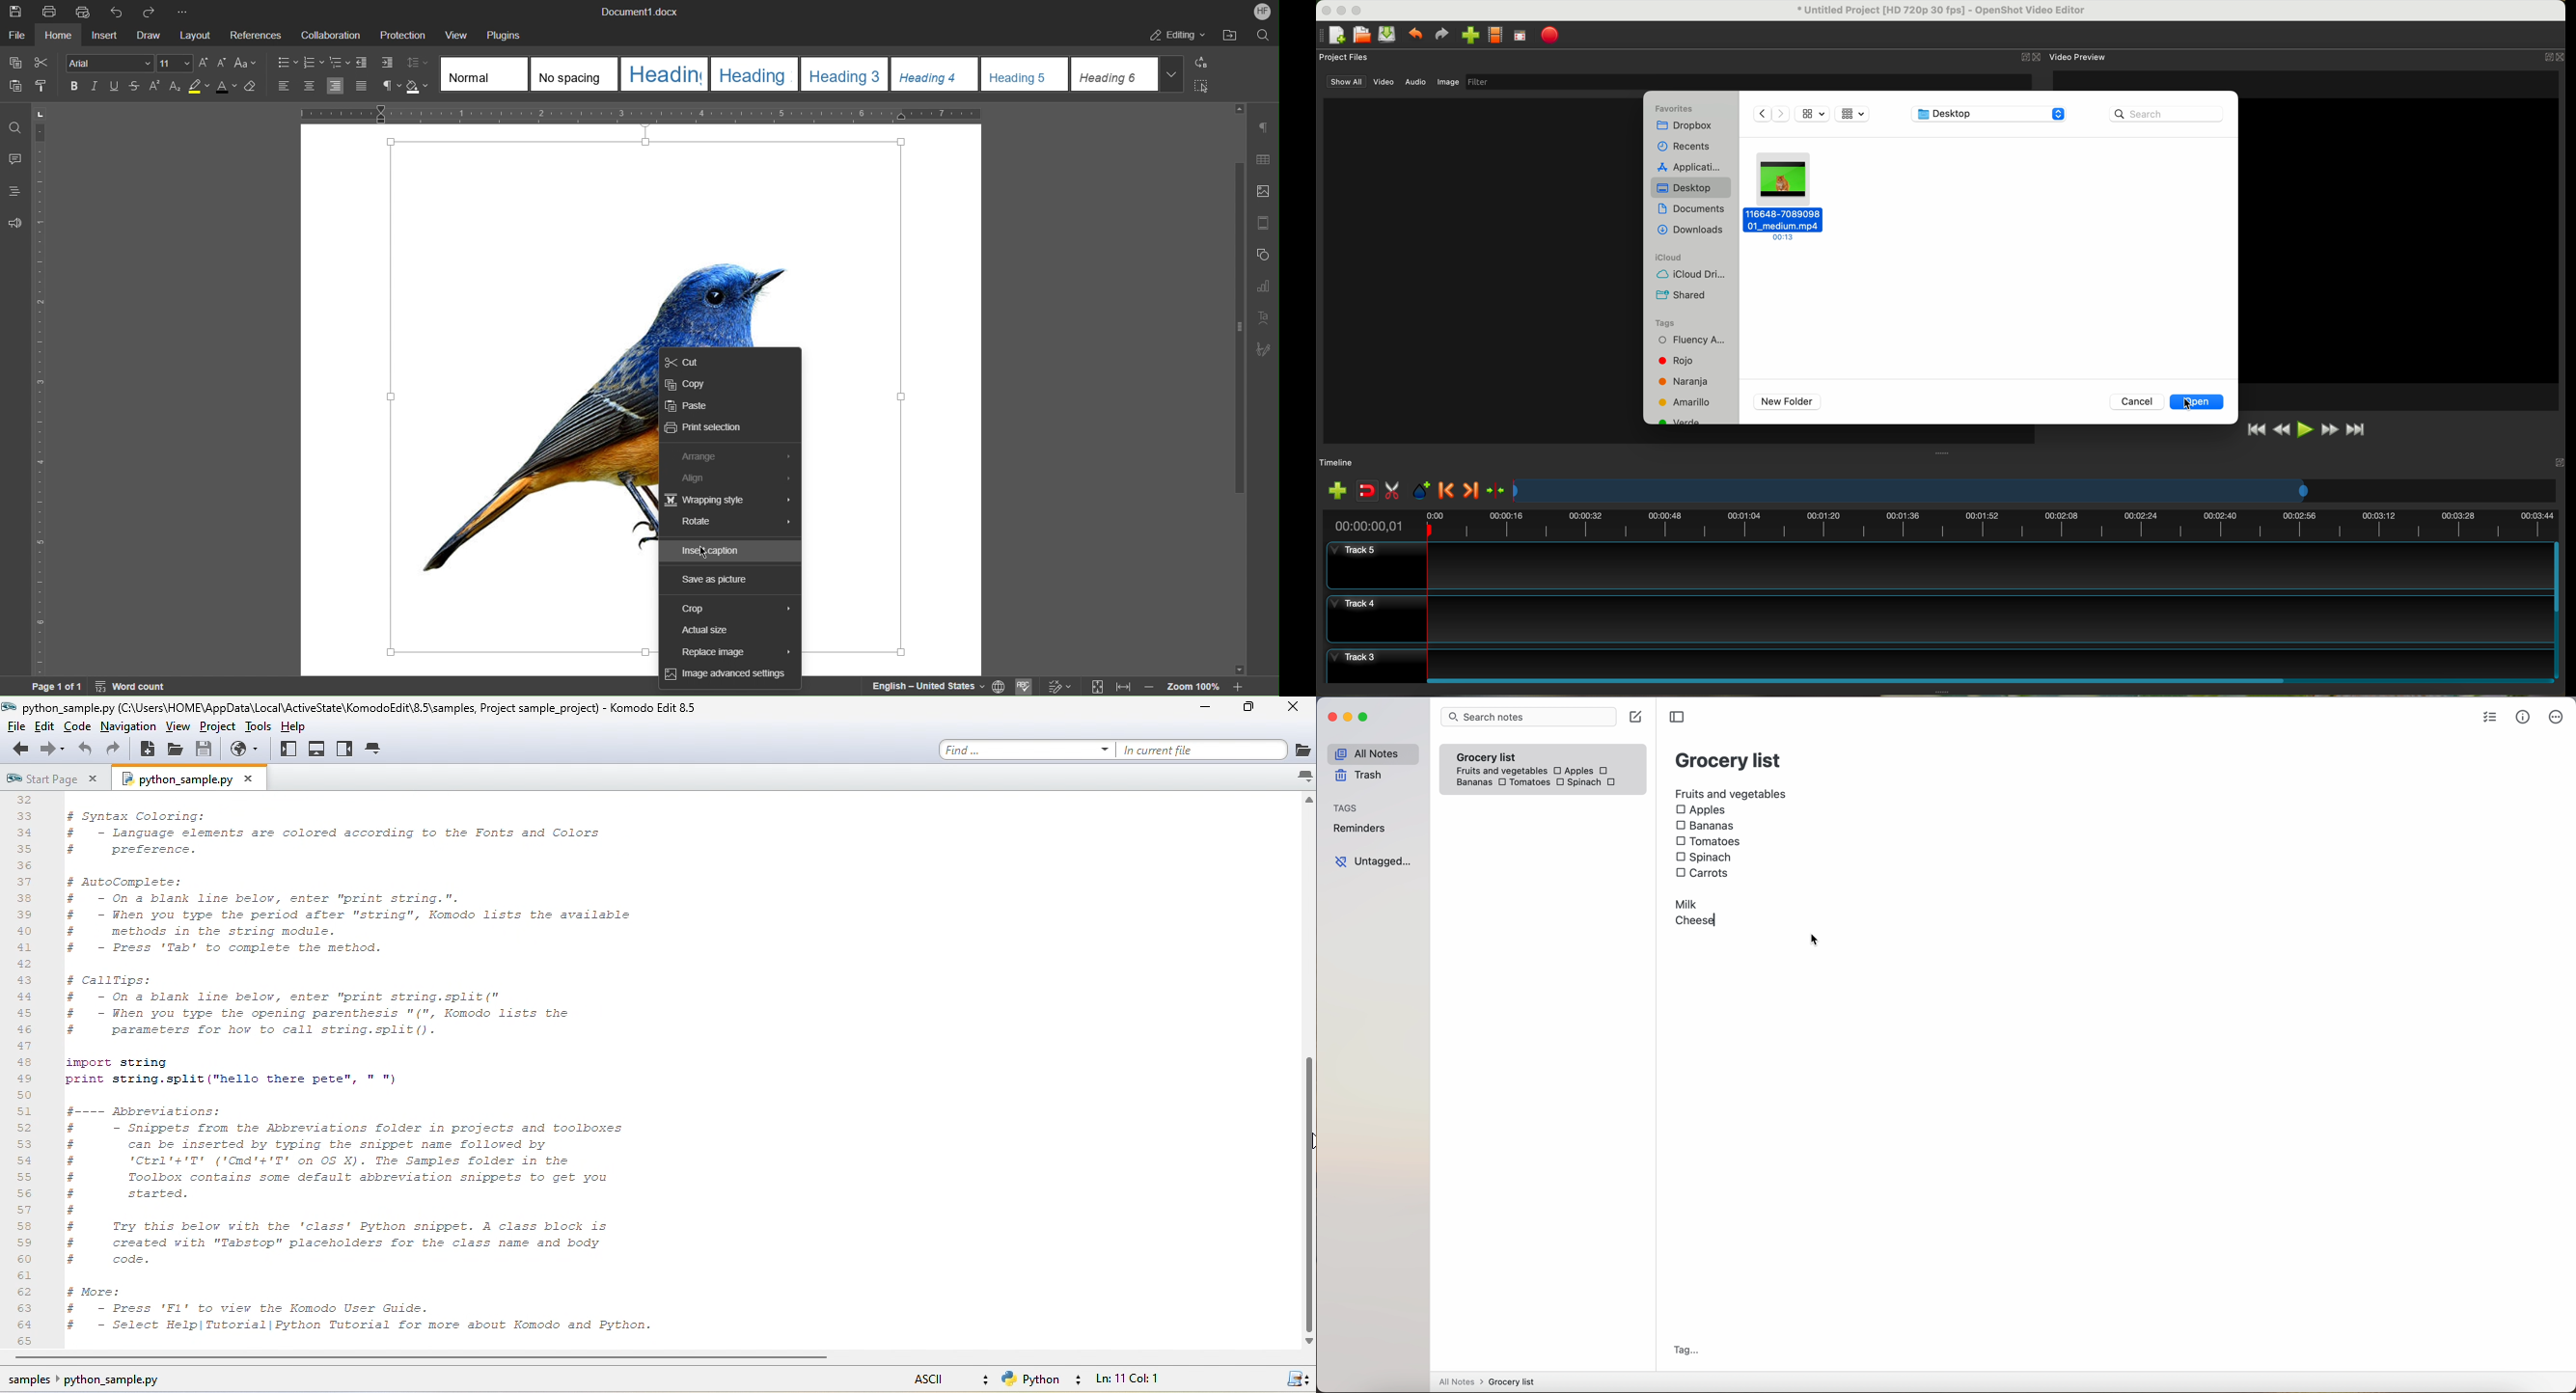 The image size is (2576, 1400). I want to click on all notes, so click(1371, 753).